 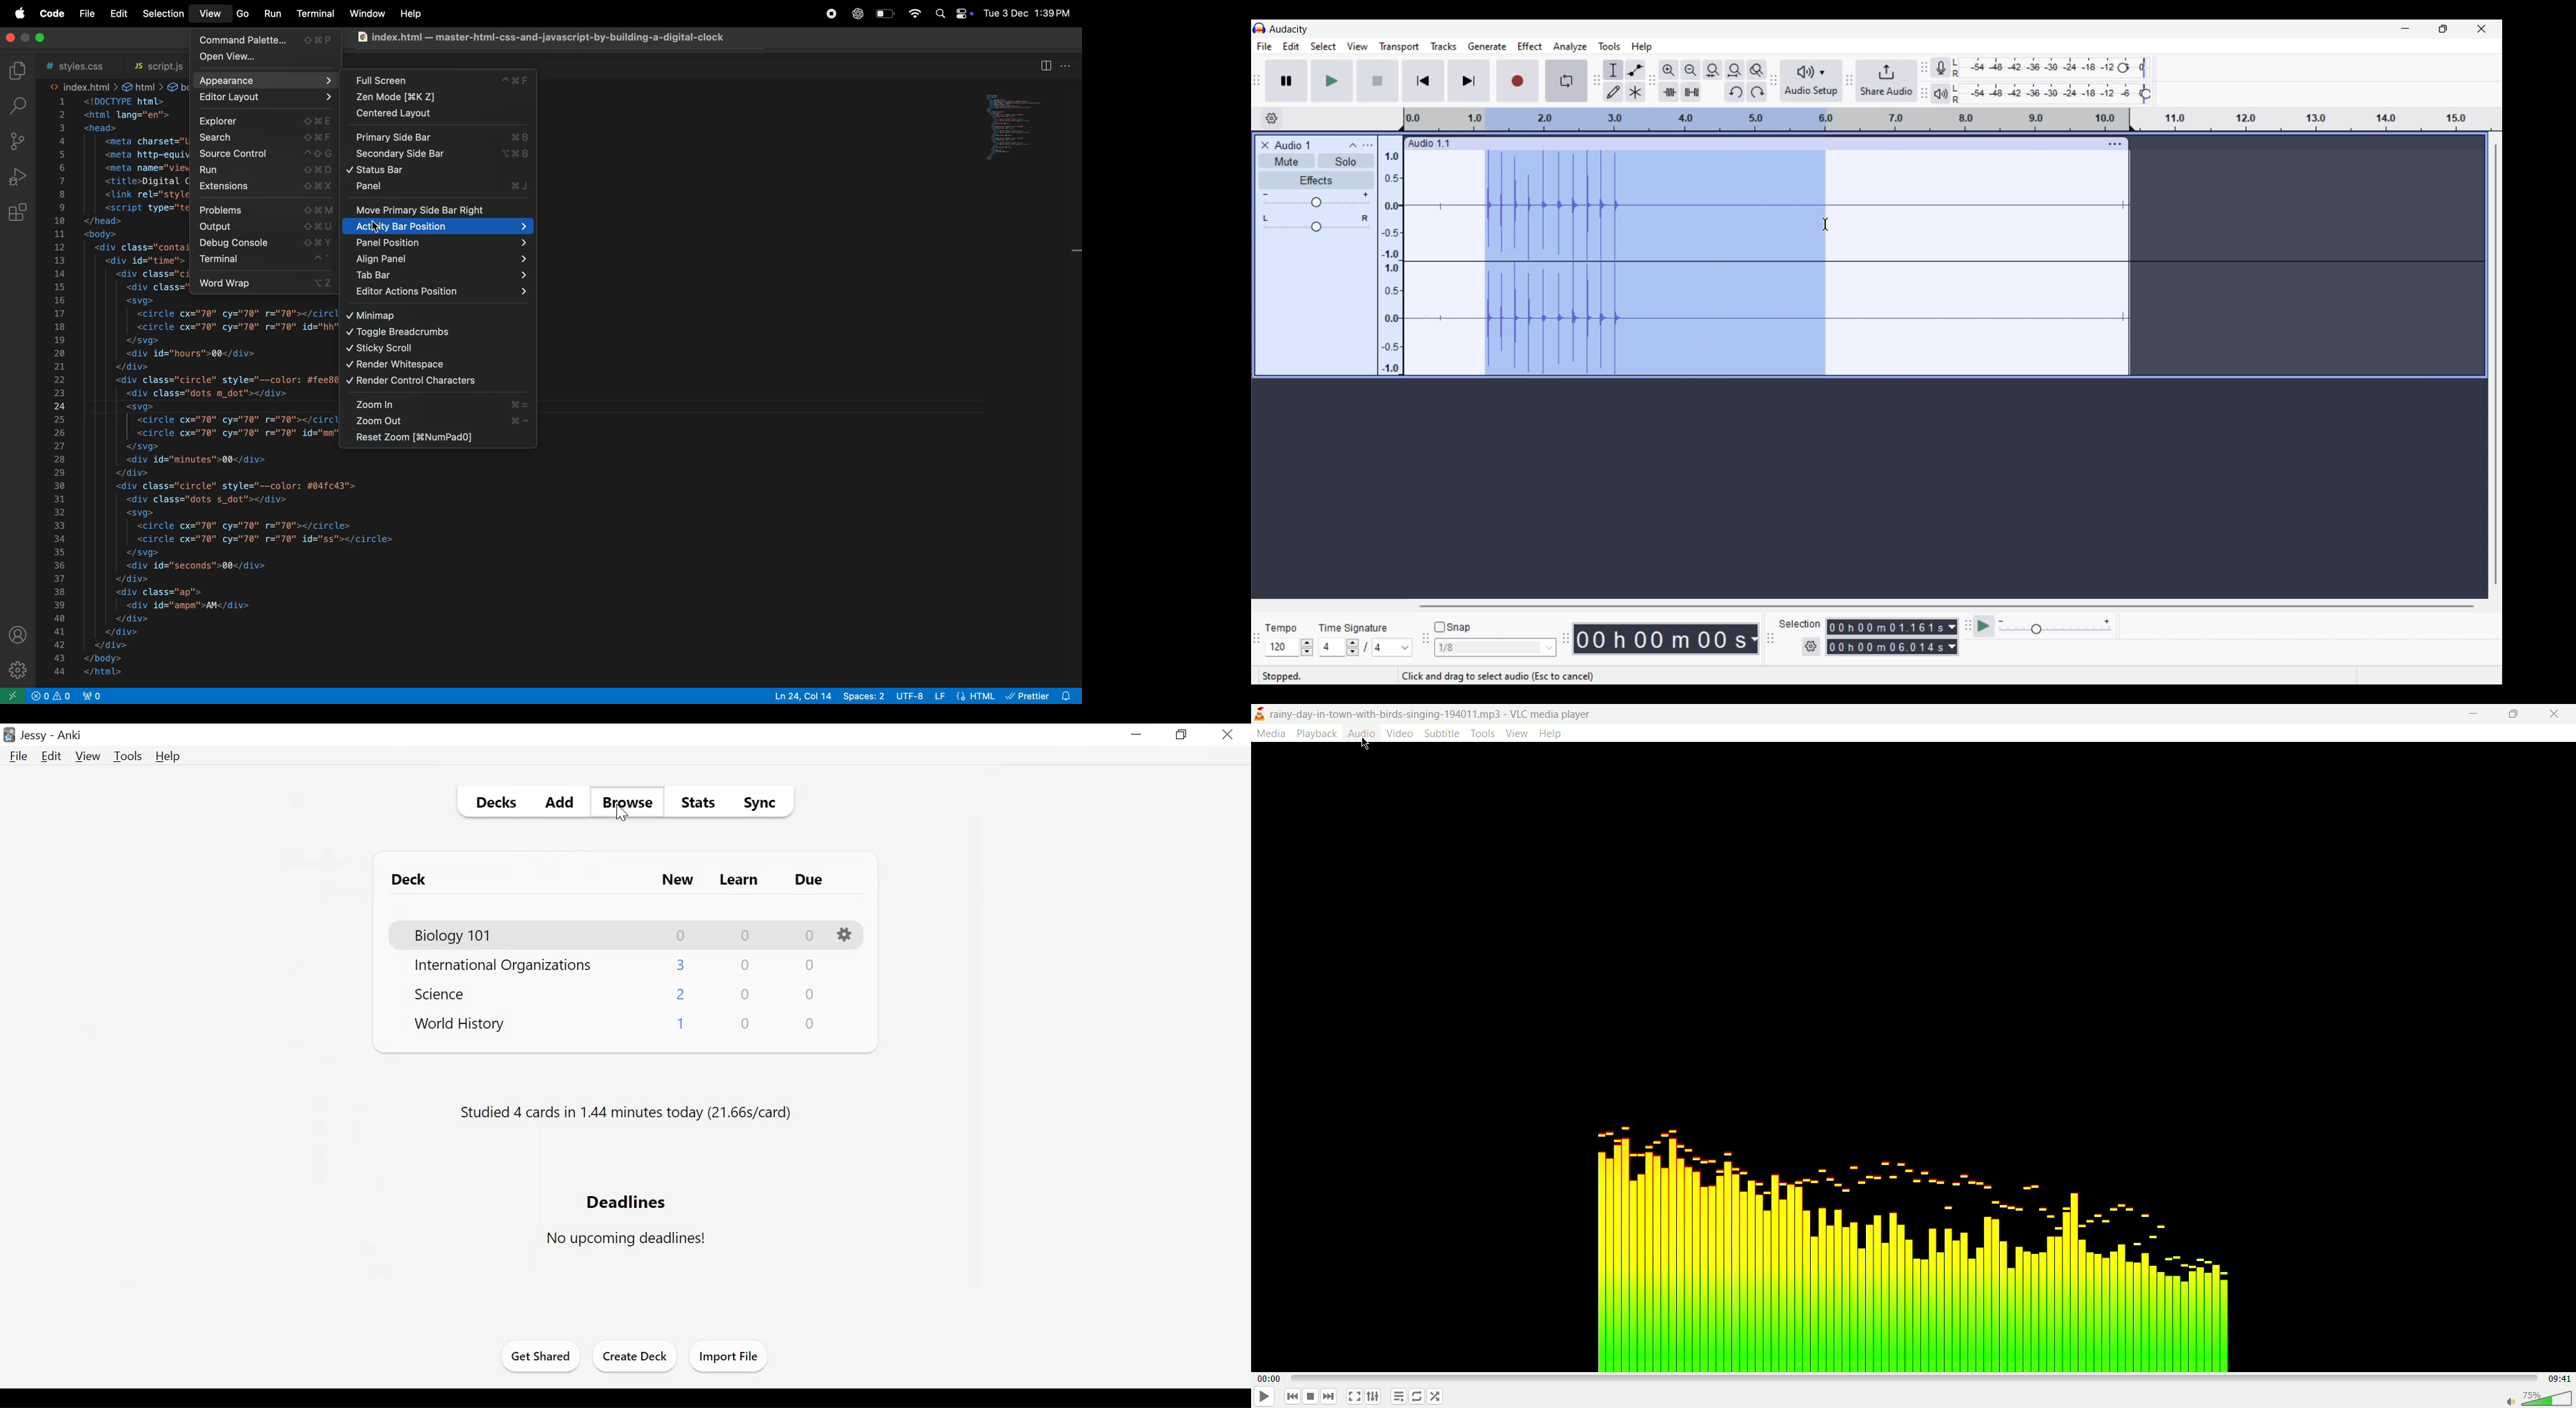 What do you see at coordinates (1400, 732) in the screenshot?
I see `video` at bounding box center [1400, 732].